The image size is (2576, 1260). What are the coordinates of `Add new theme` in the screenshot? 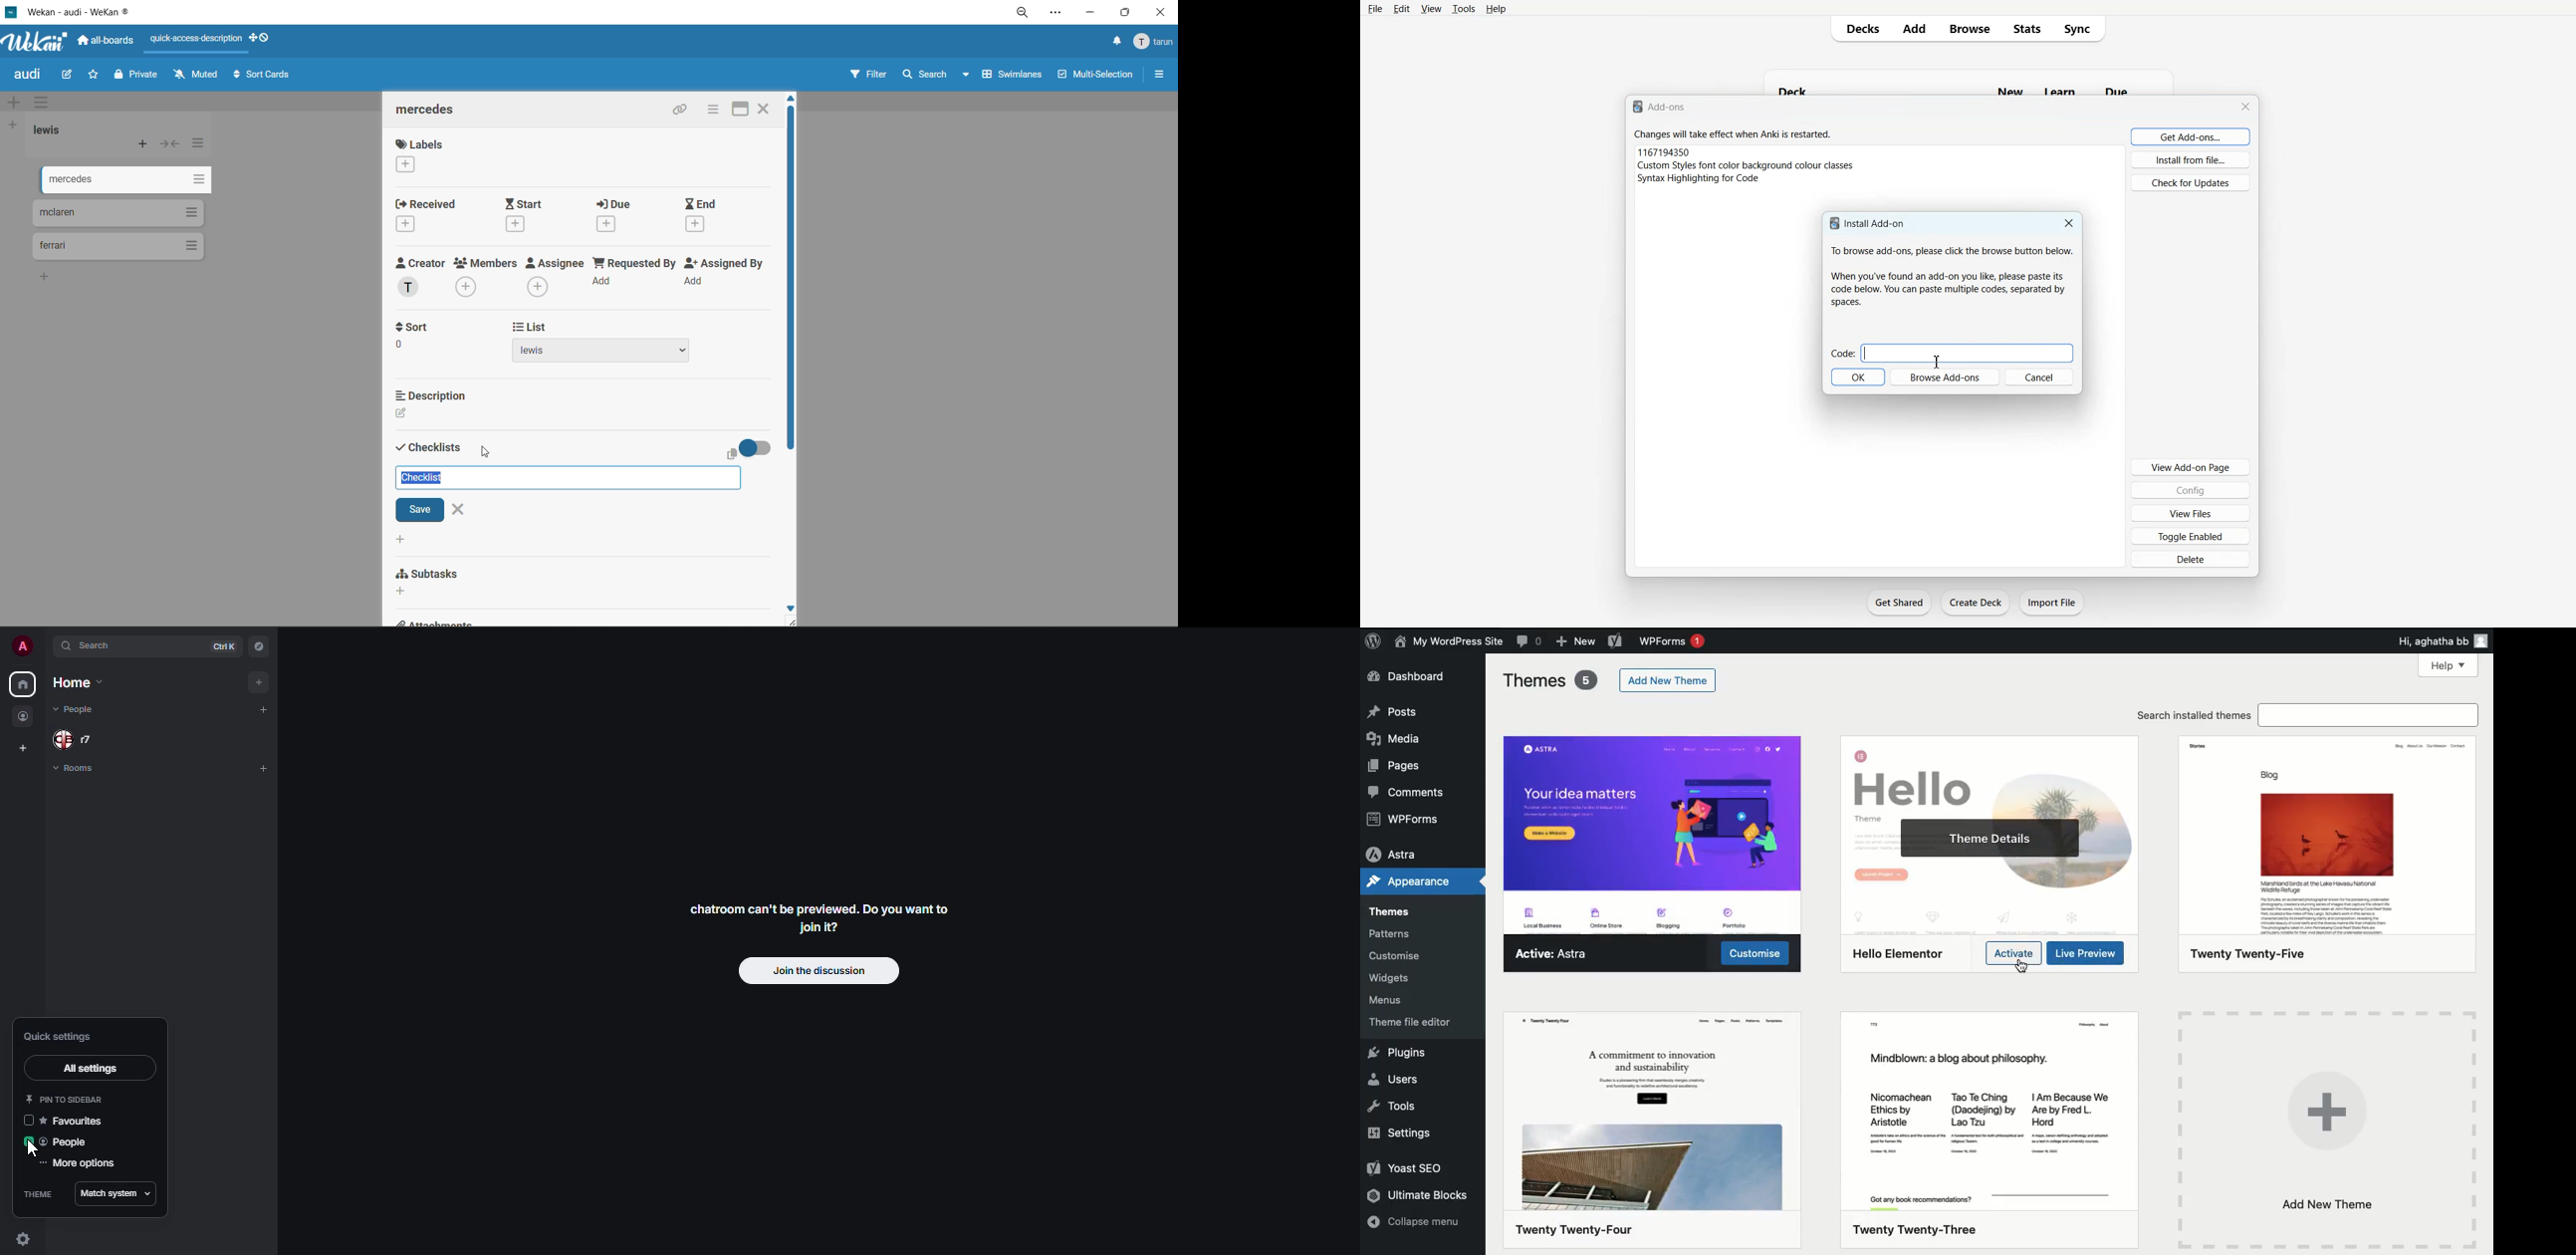 It's located at (1670, 680).